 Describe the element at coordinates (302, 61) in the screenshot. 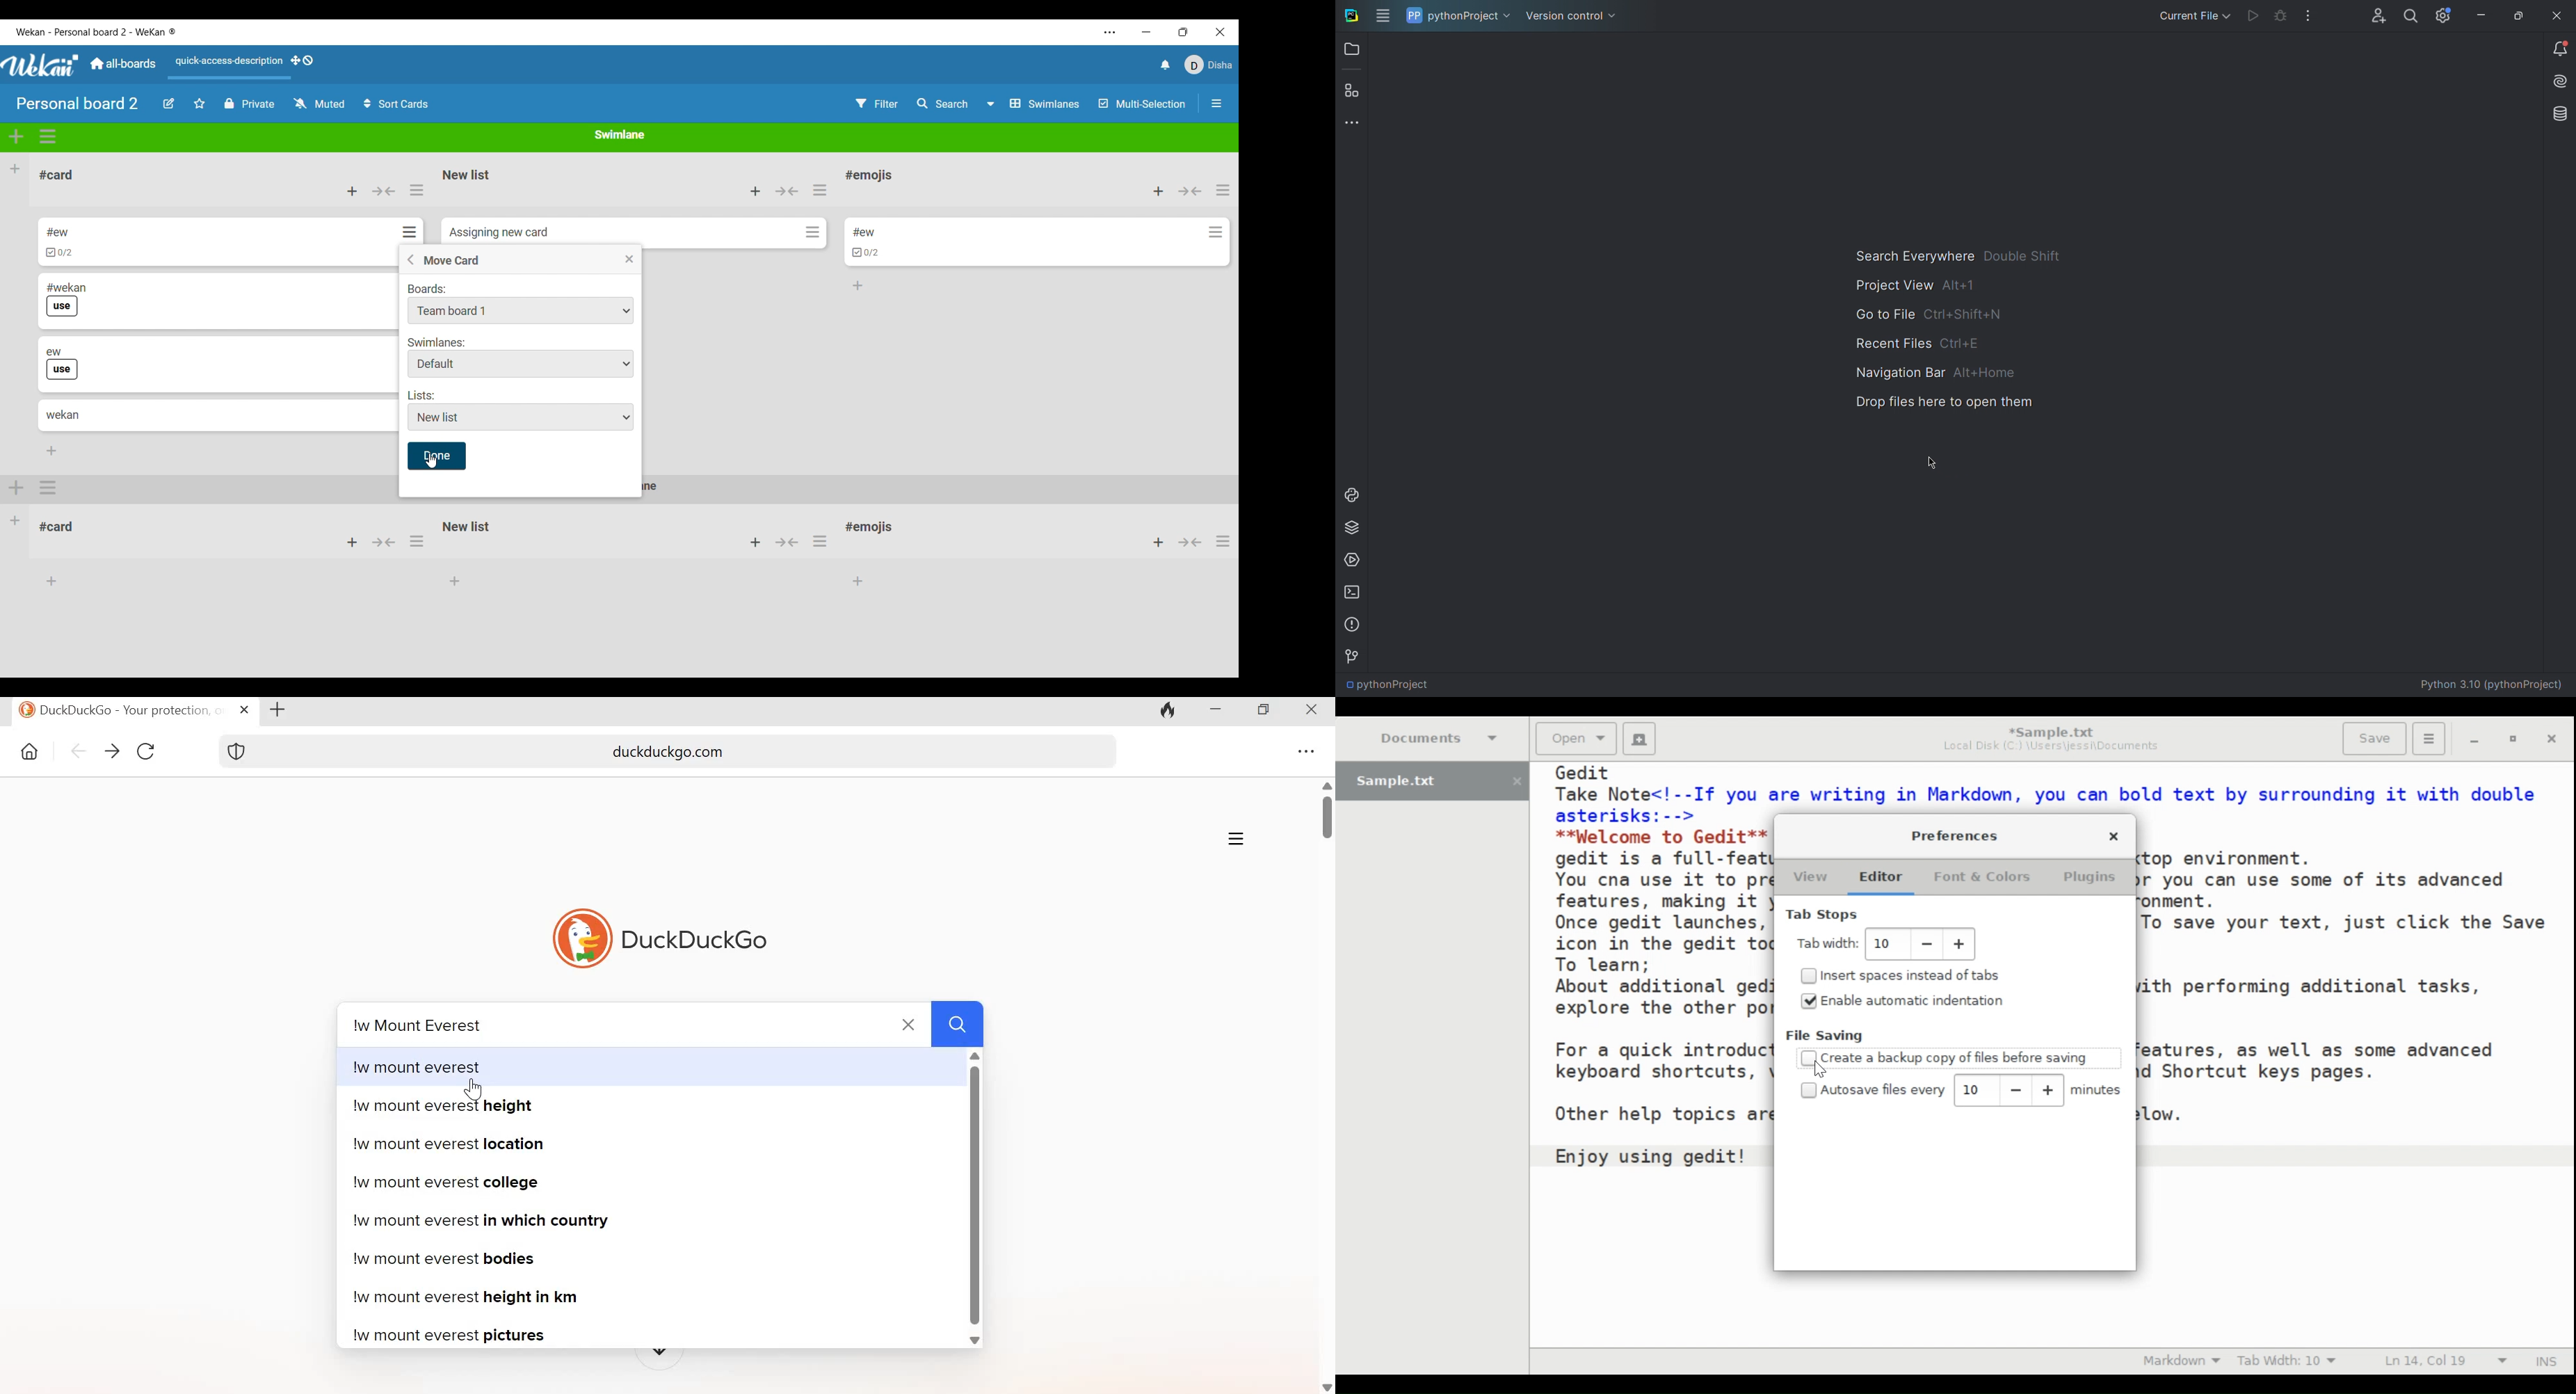

I see `Show desktop drag handles` at that location.